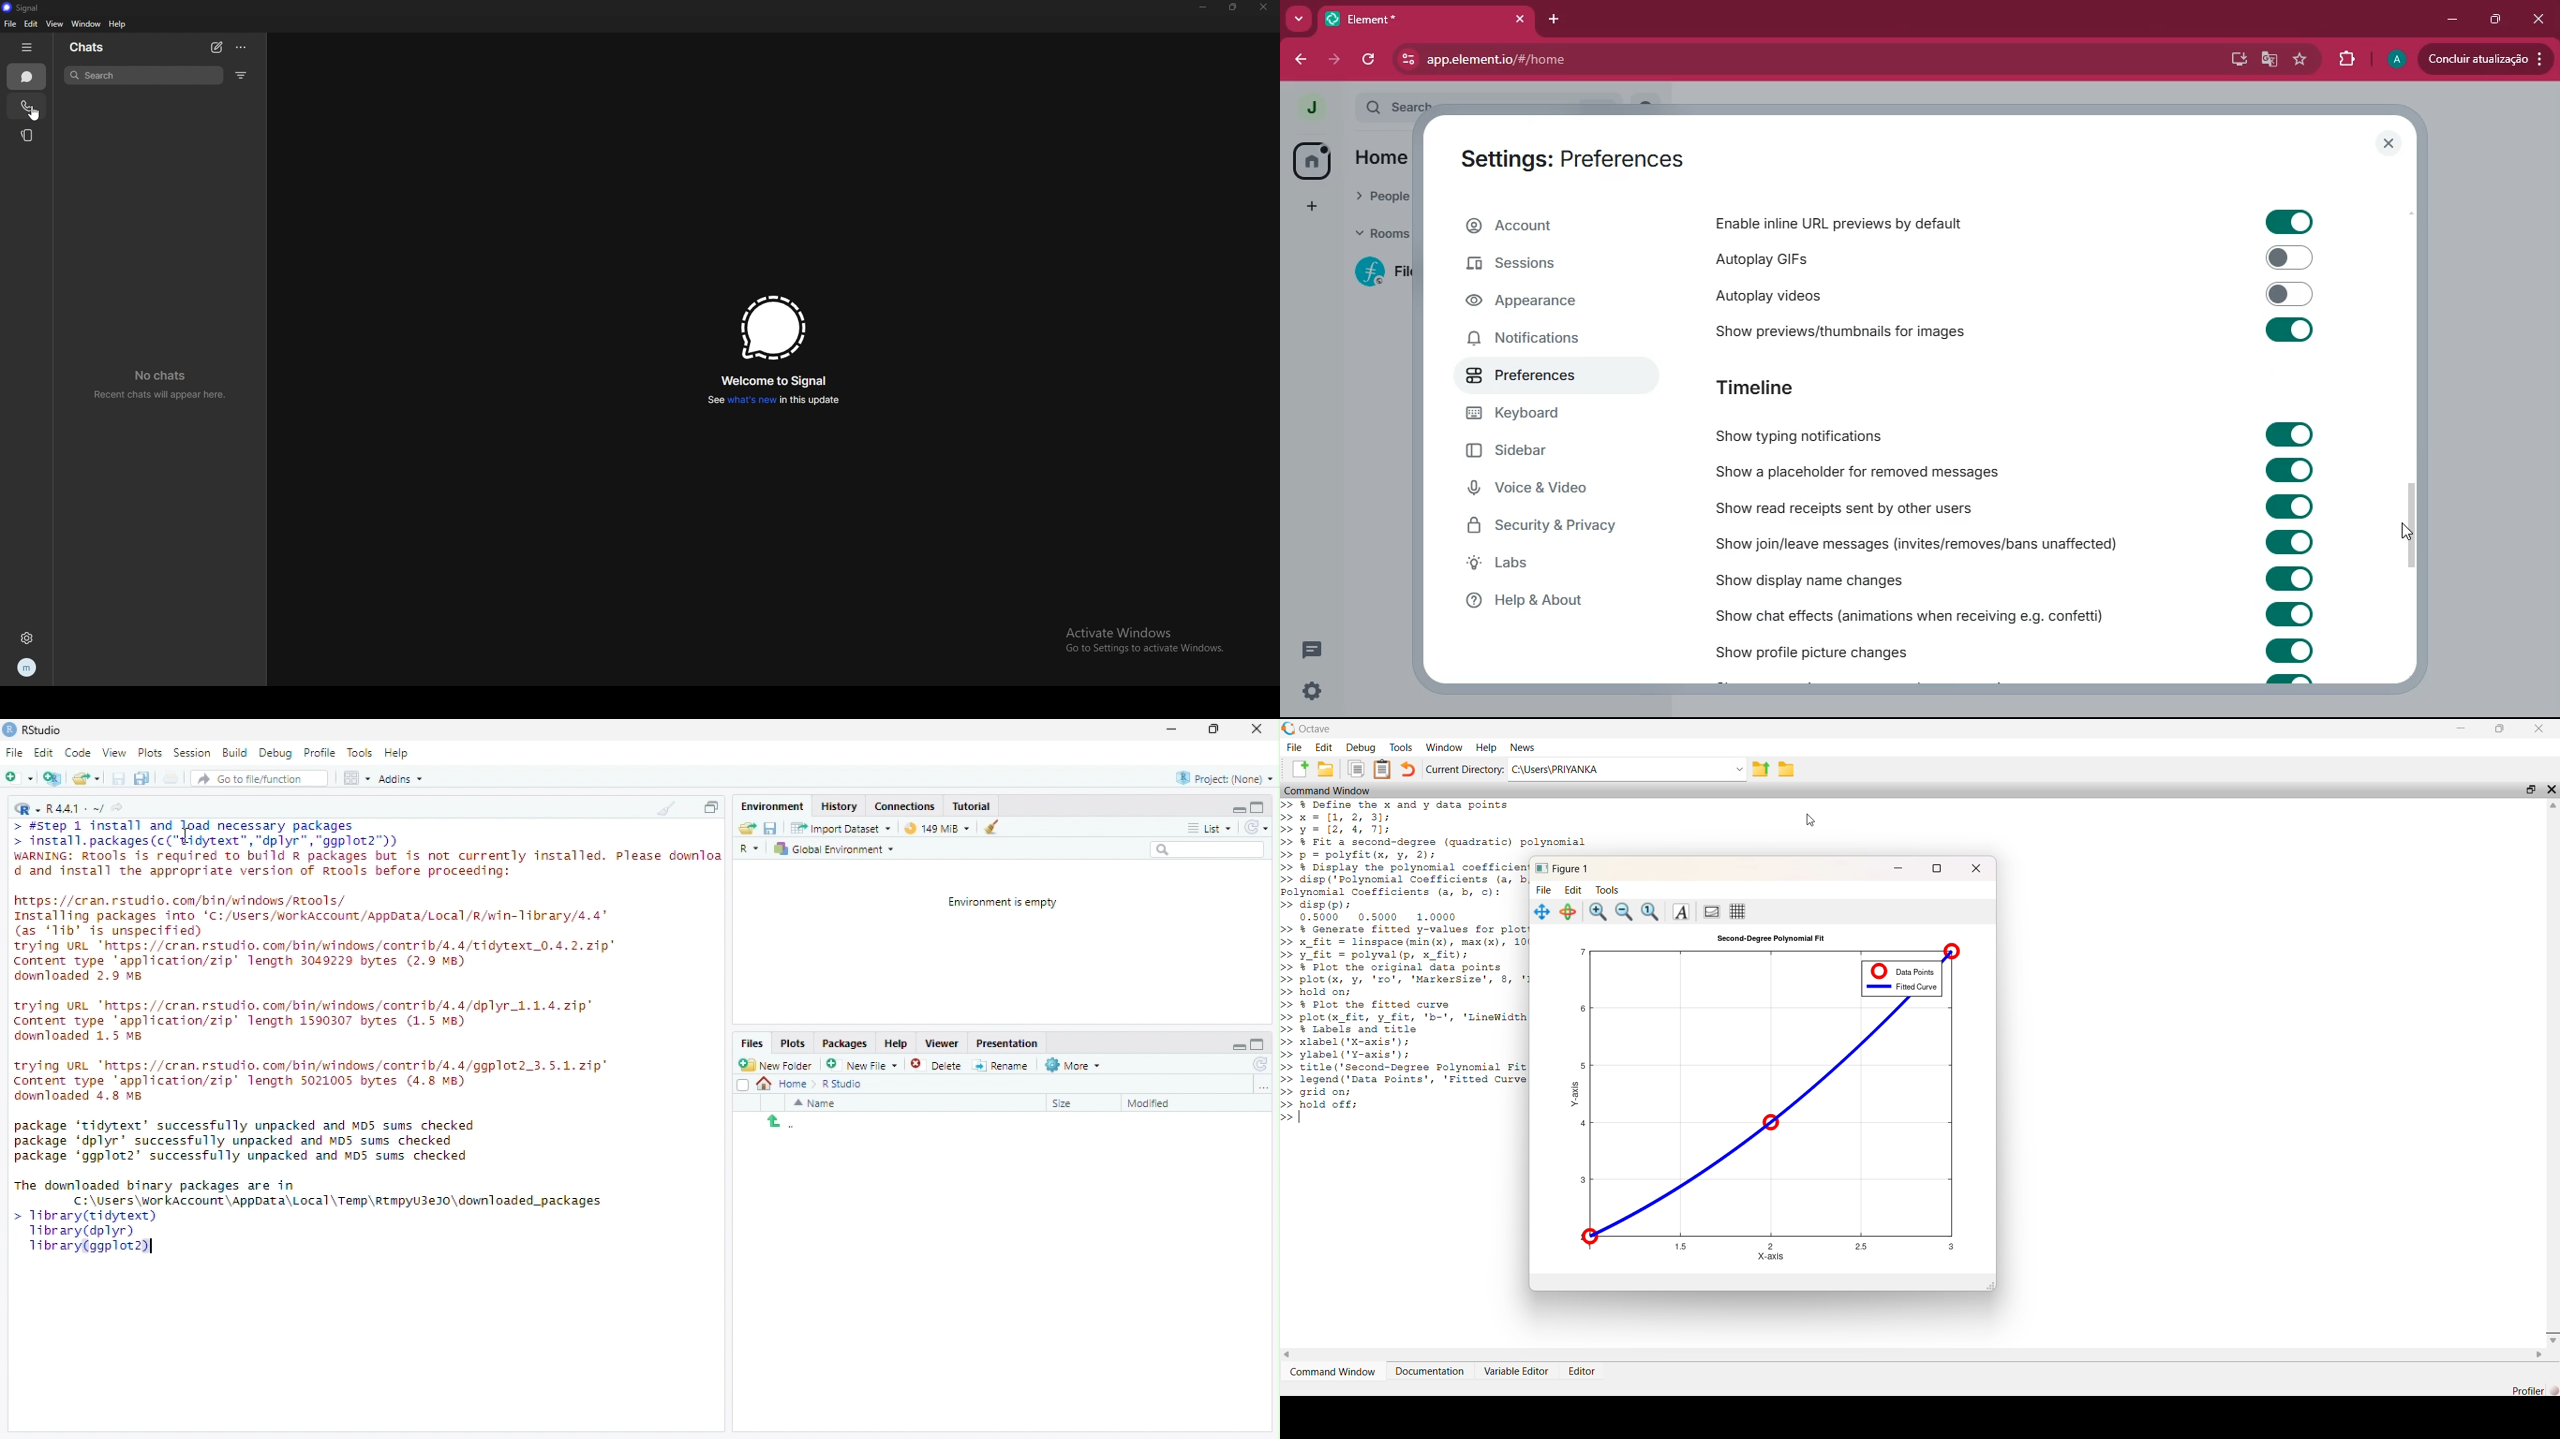 Image resolution: width=2576 pixels, height=1456 pixels. Describe the element at coordinates (2268, 62) in the screenshot. I see `google translate` at that location.